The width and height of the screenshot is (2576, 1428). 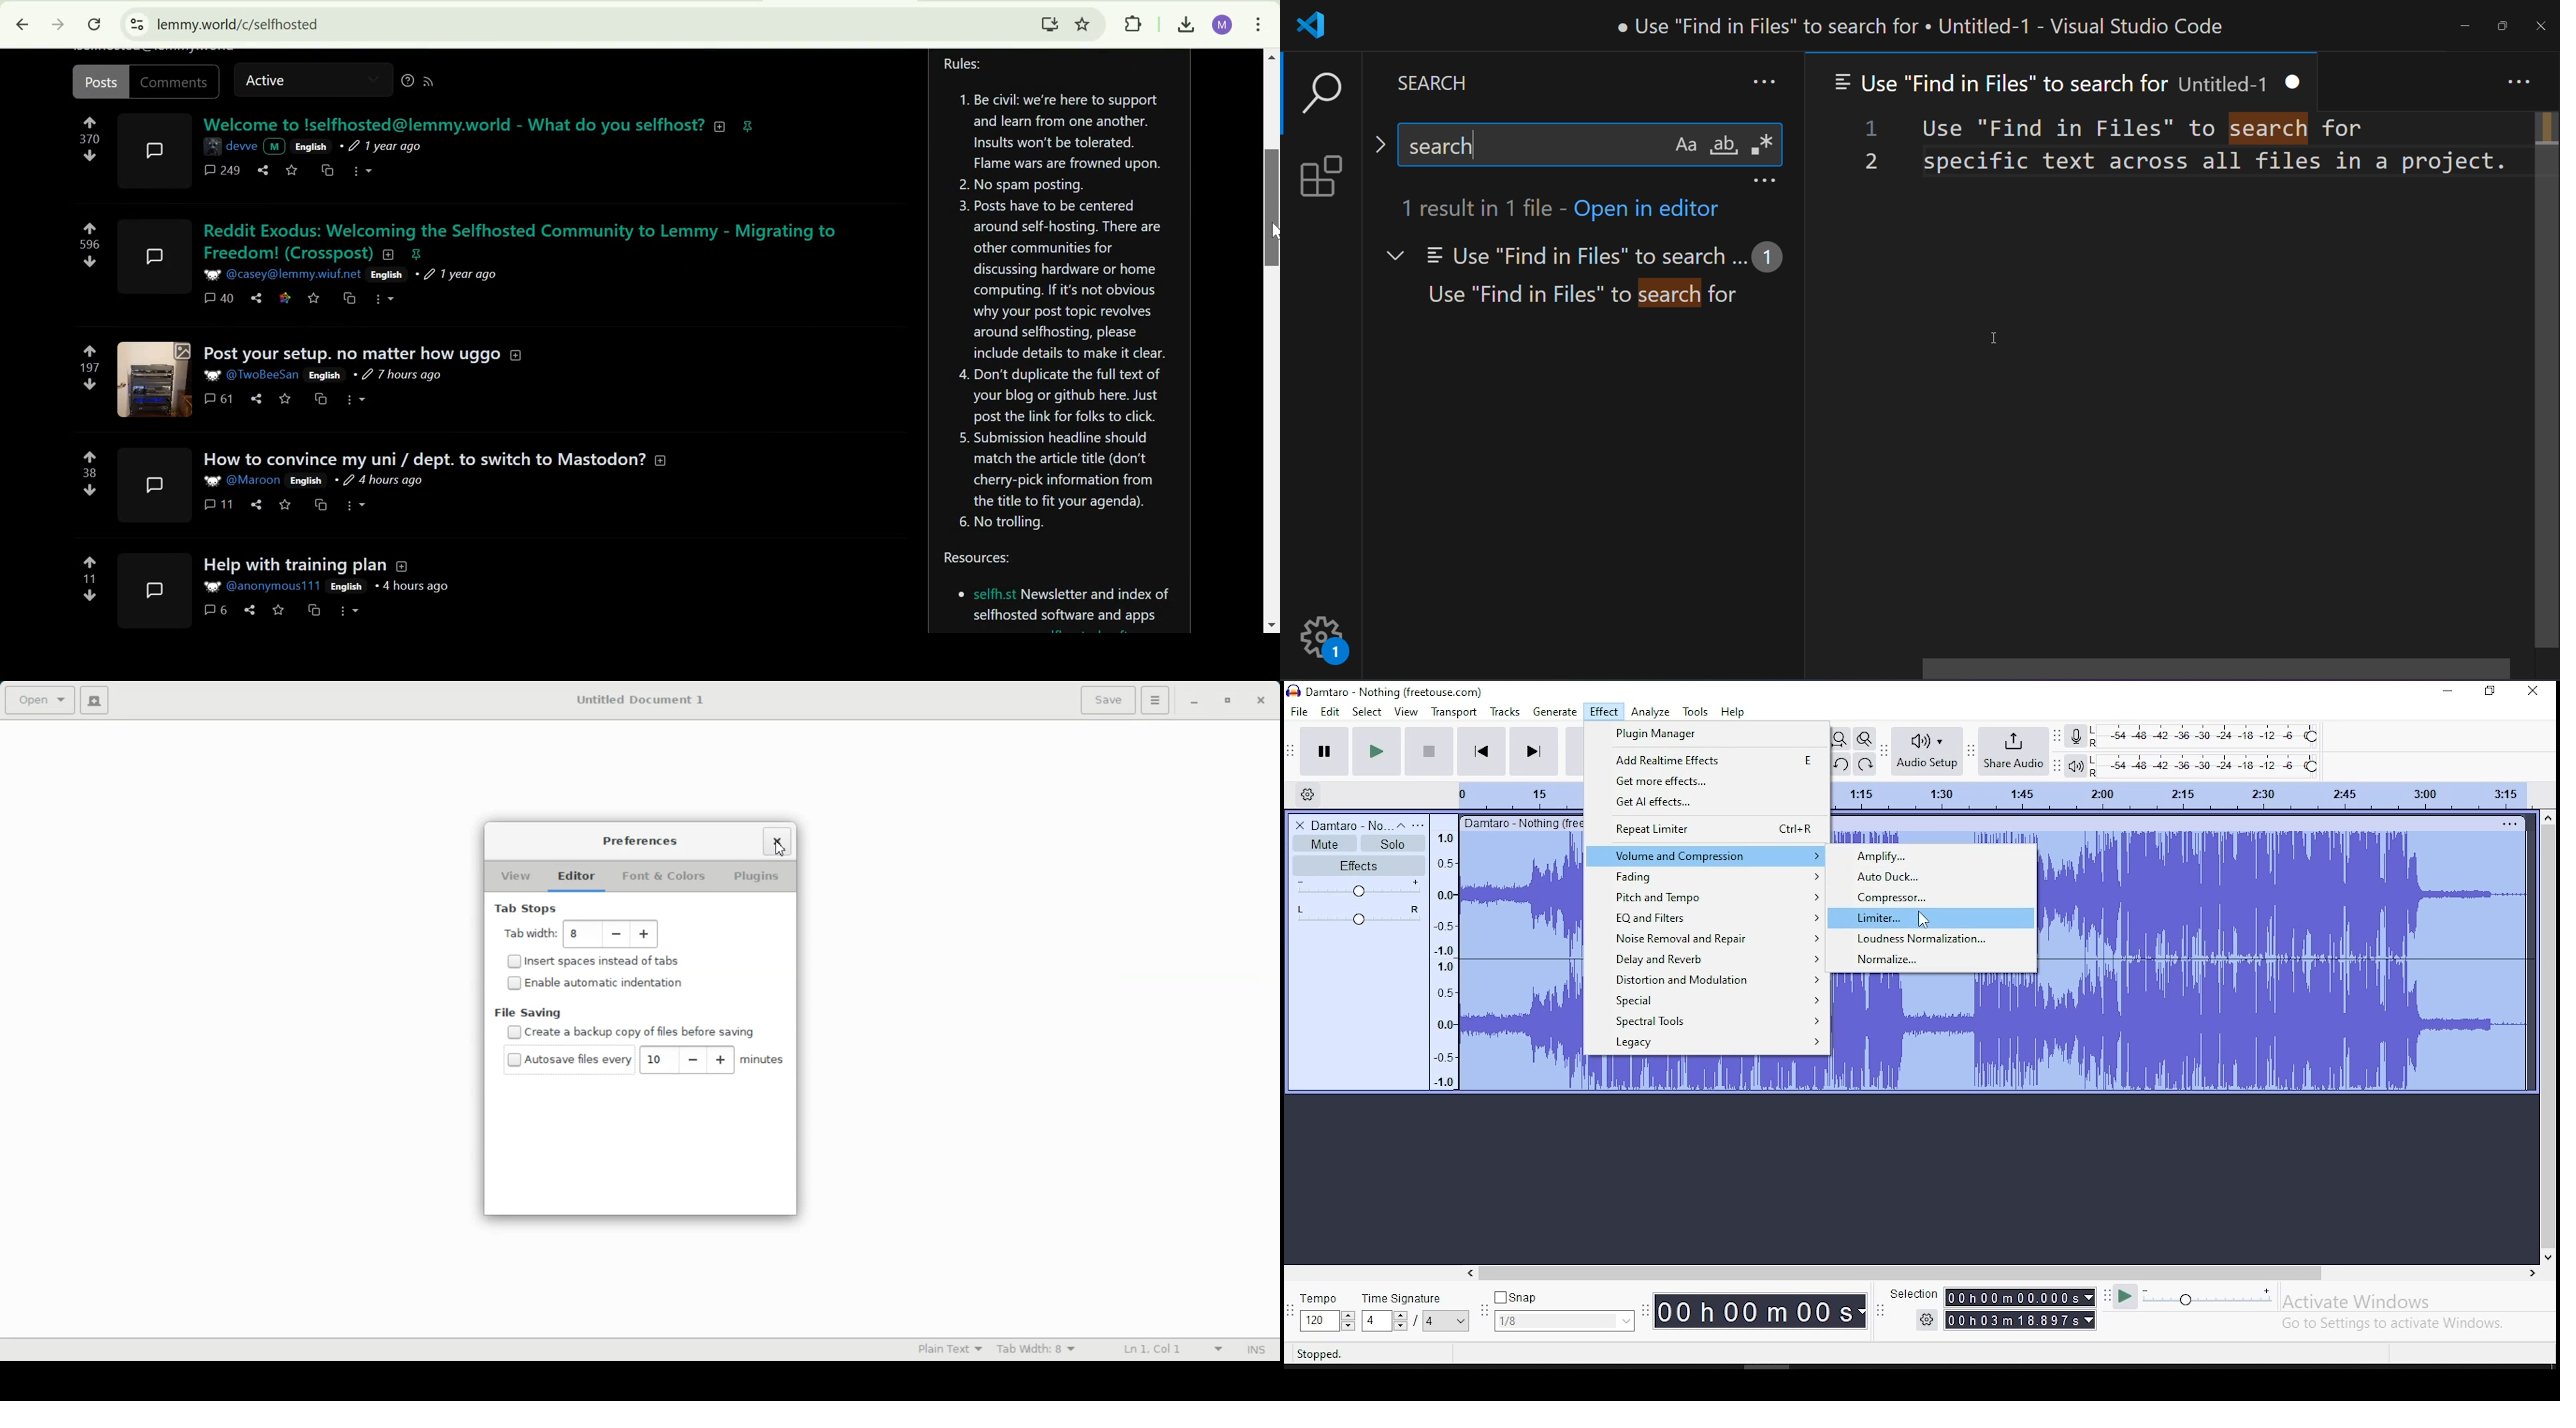 What do you see at coordinates (151, 590) in the screenshot?
I see `expand here` at bounding box center [151, 590].